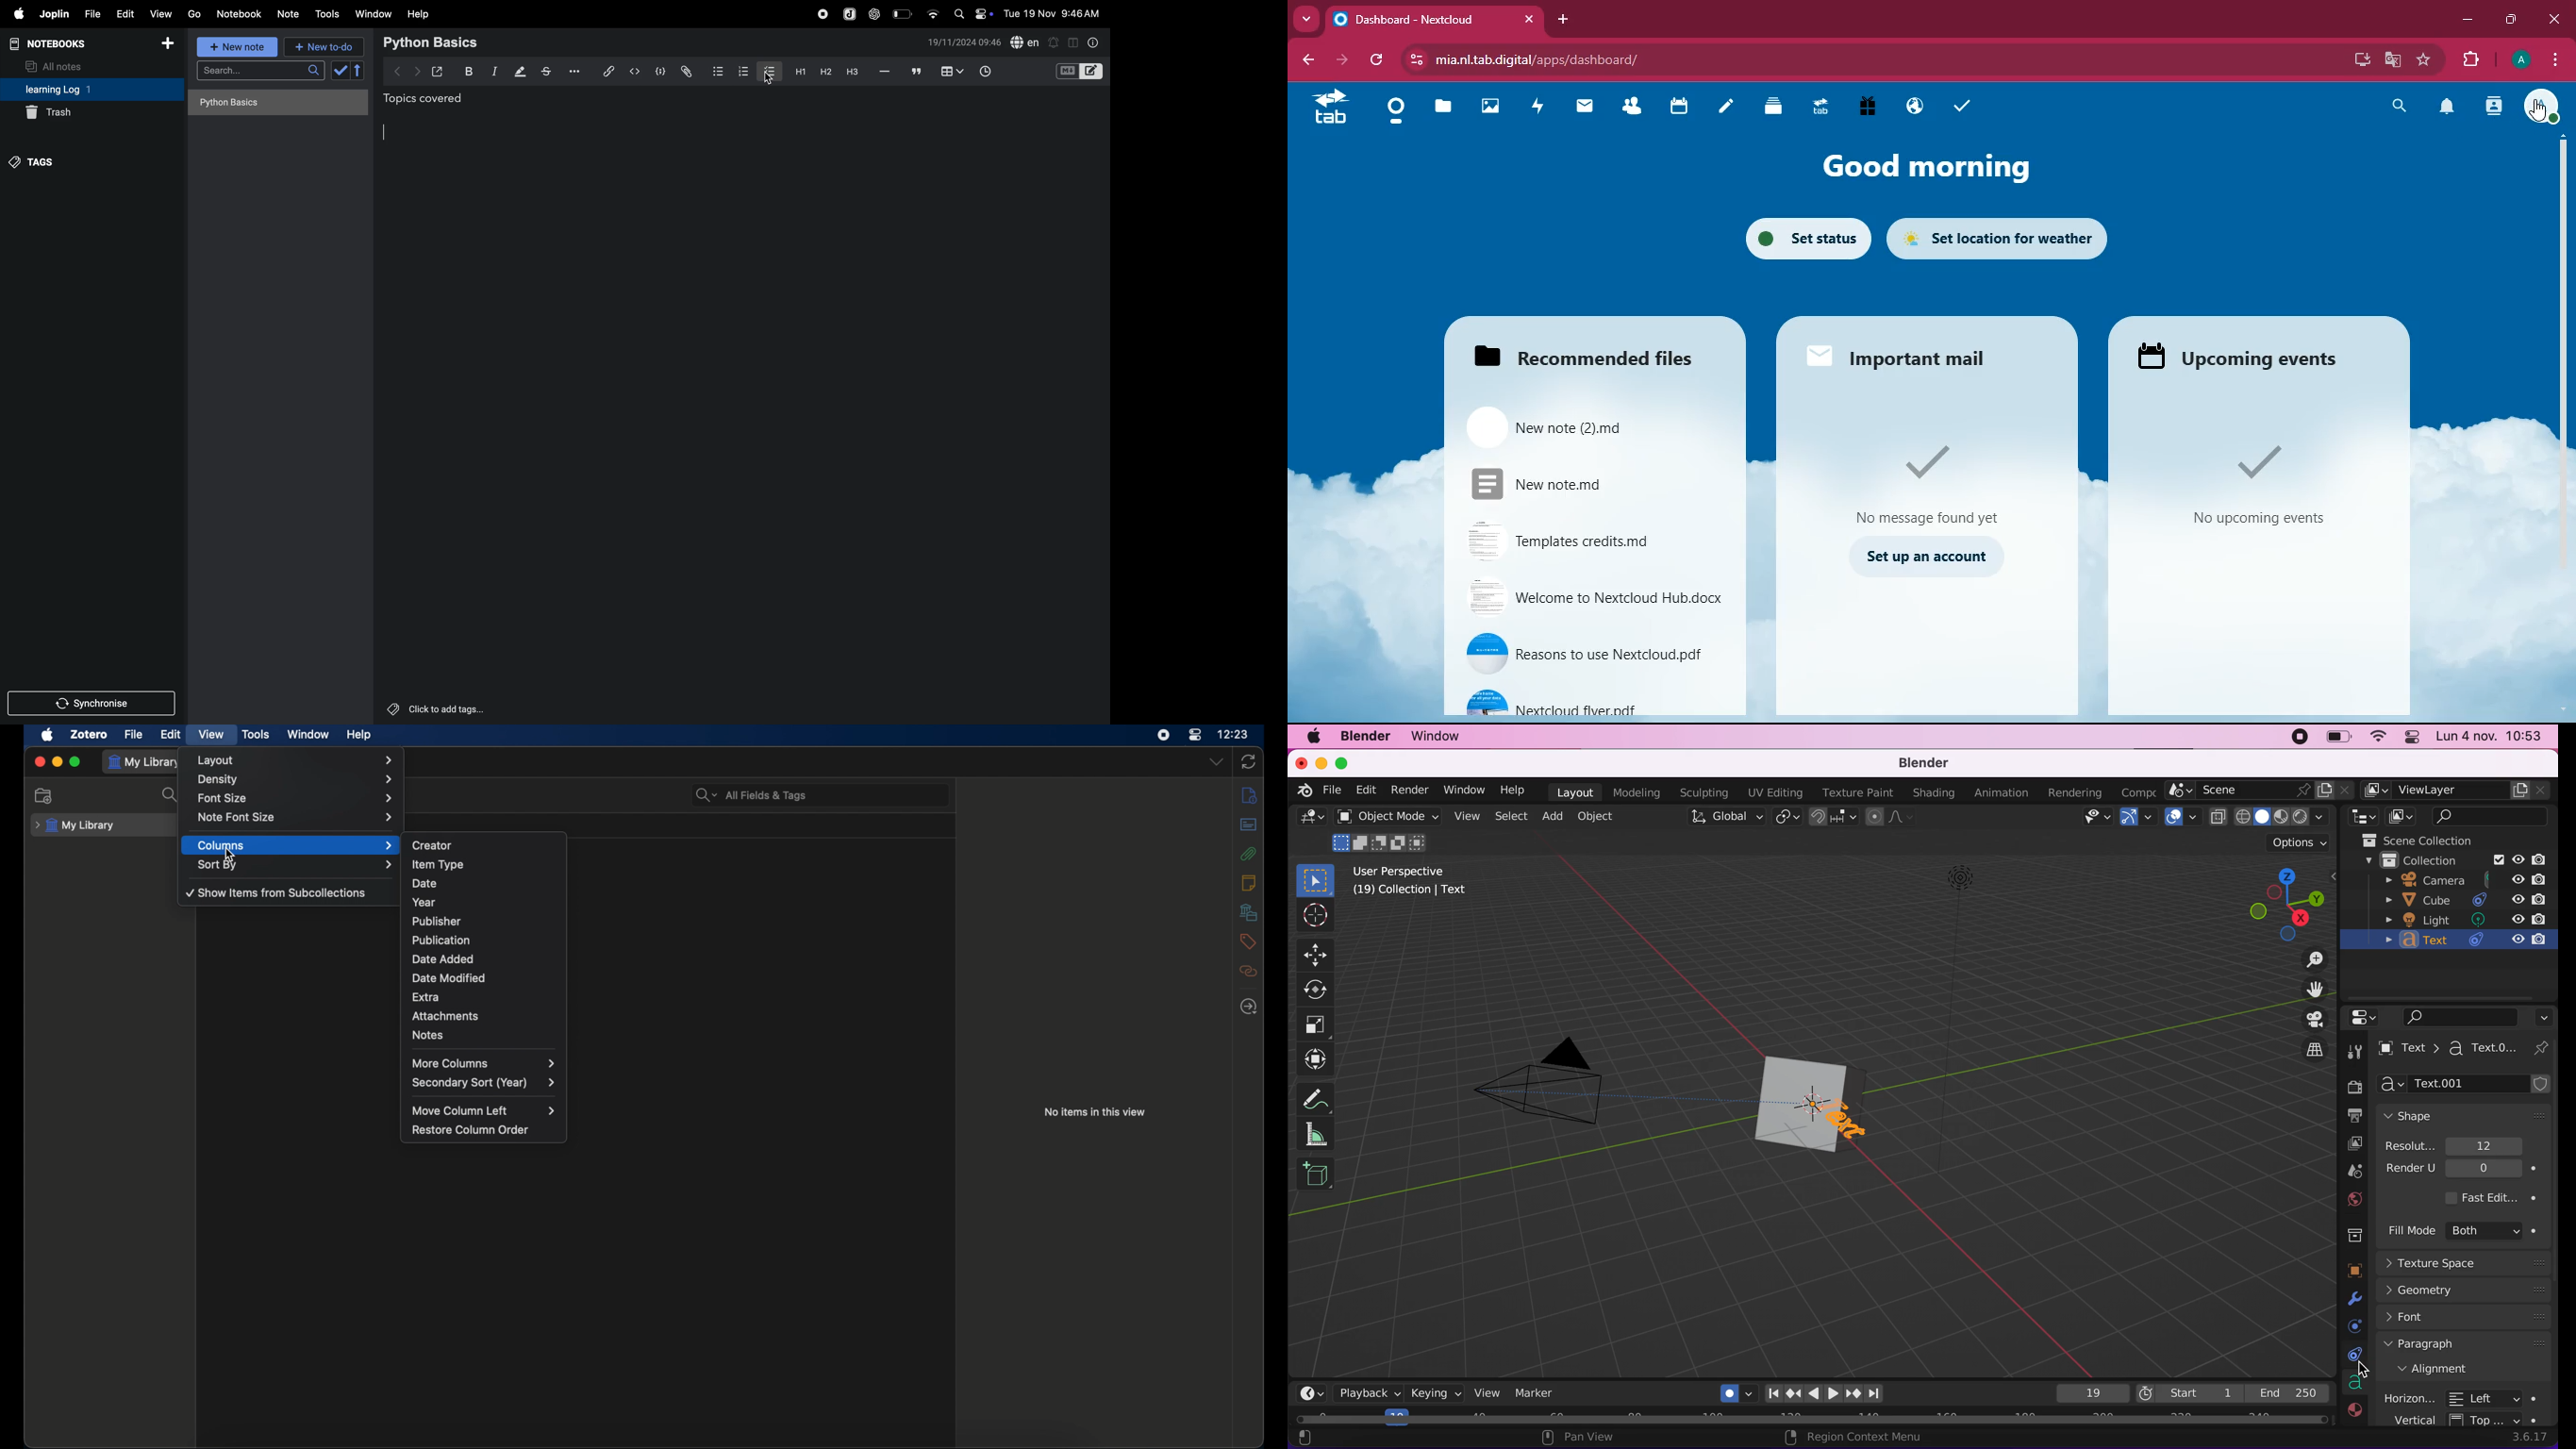 Image resolution: width=2576 pixels, height=1456 pixels. Describe the element at coordinates (447, 1016) in the screenshot. I see `attachments` at that location.